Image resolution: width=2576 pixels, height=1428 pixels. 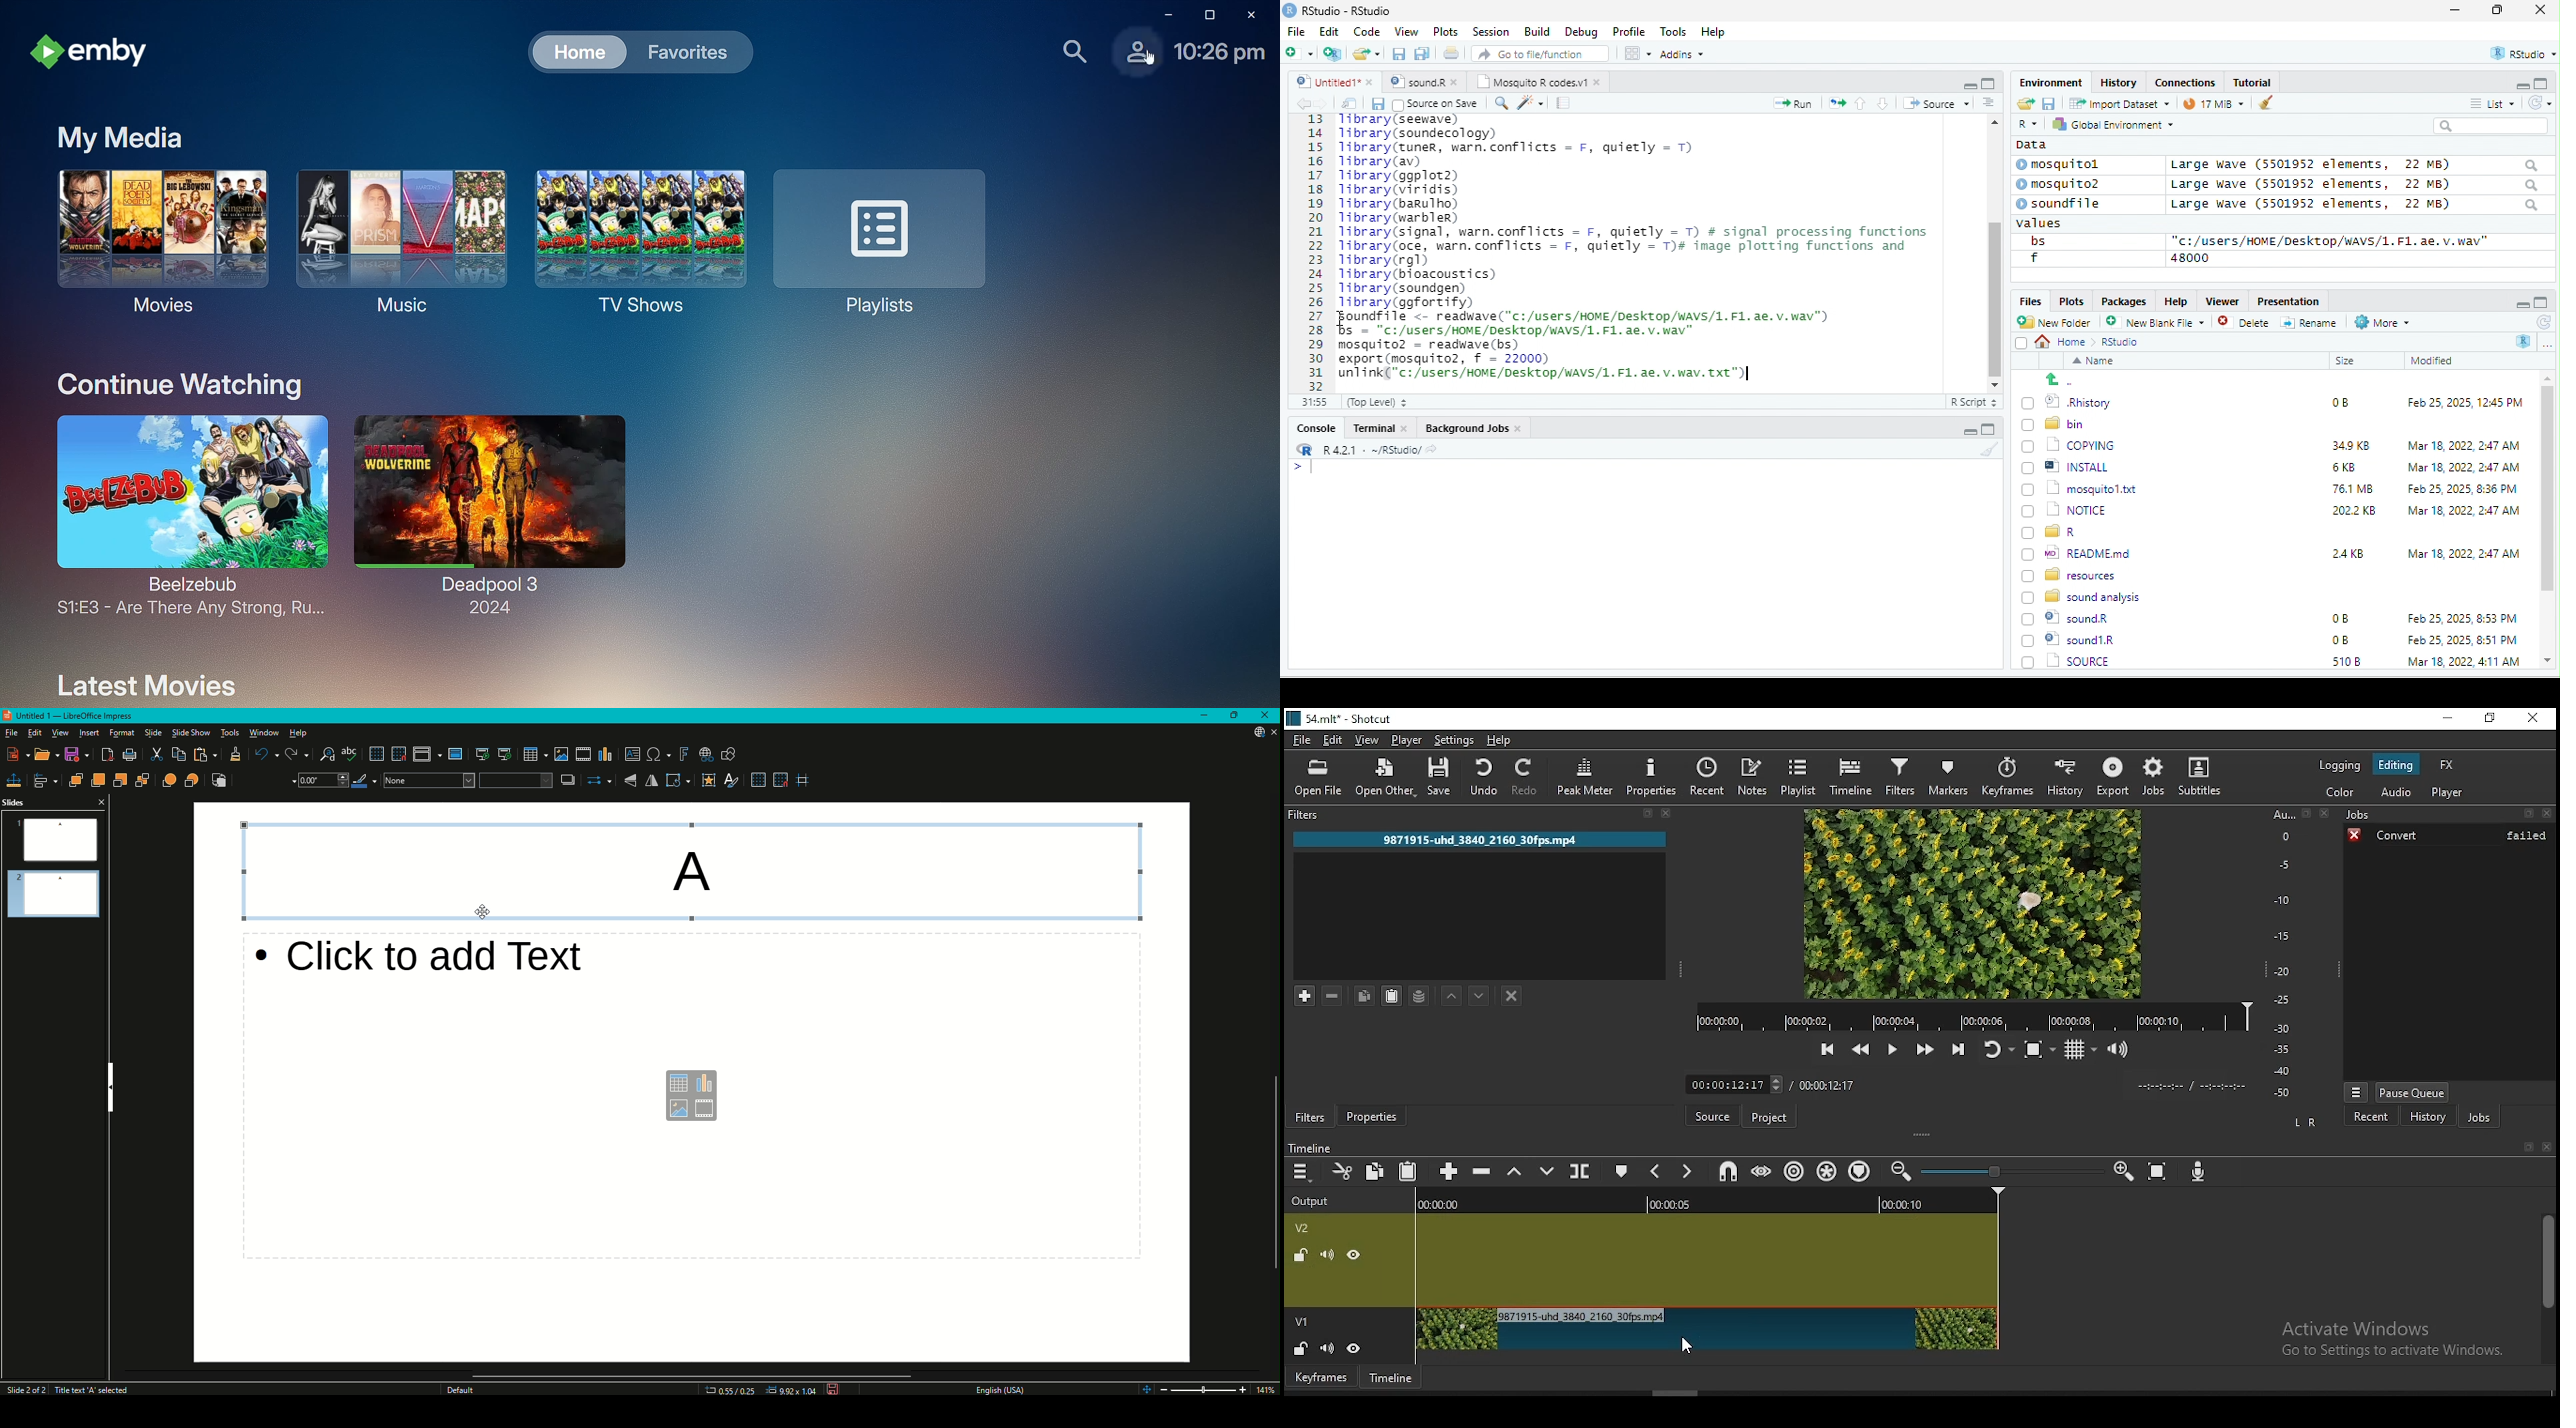 I want to click on open, so click(x=1453, y=55).